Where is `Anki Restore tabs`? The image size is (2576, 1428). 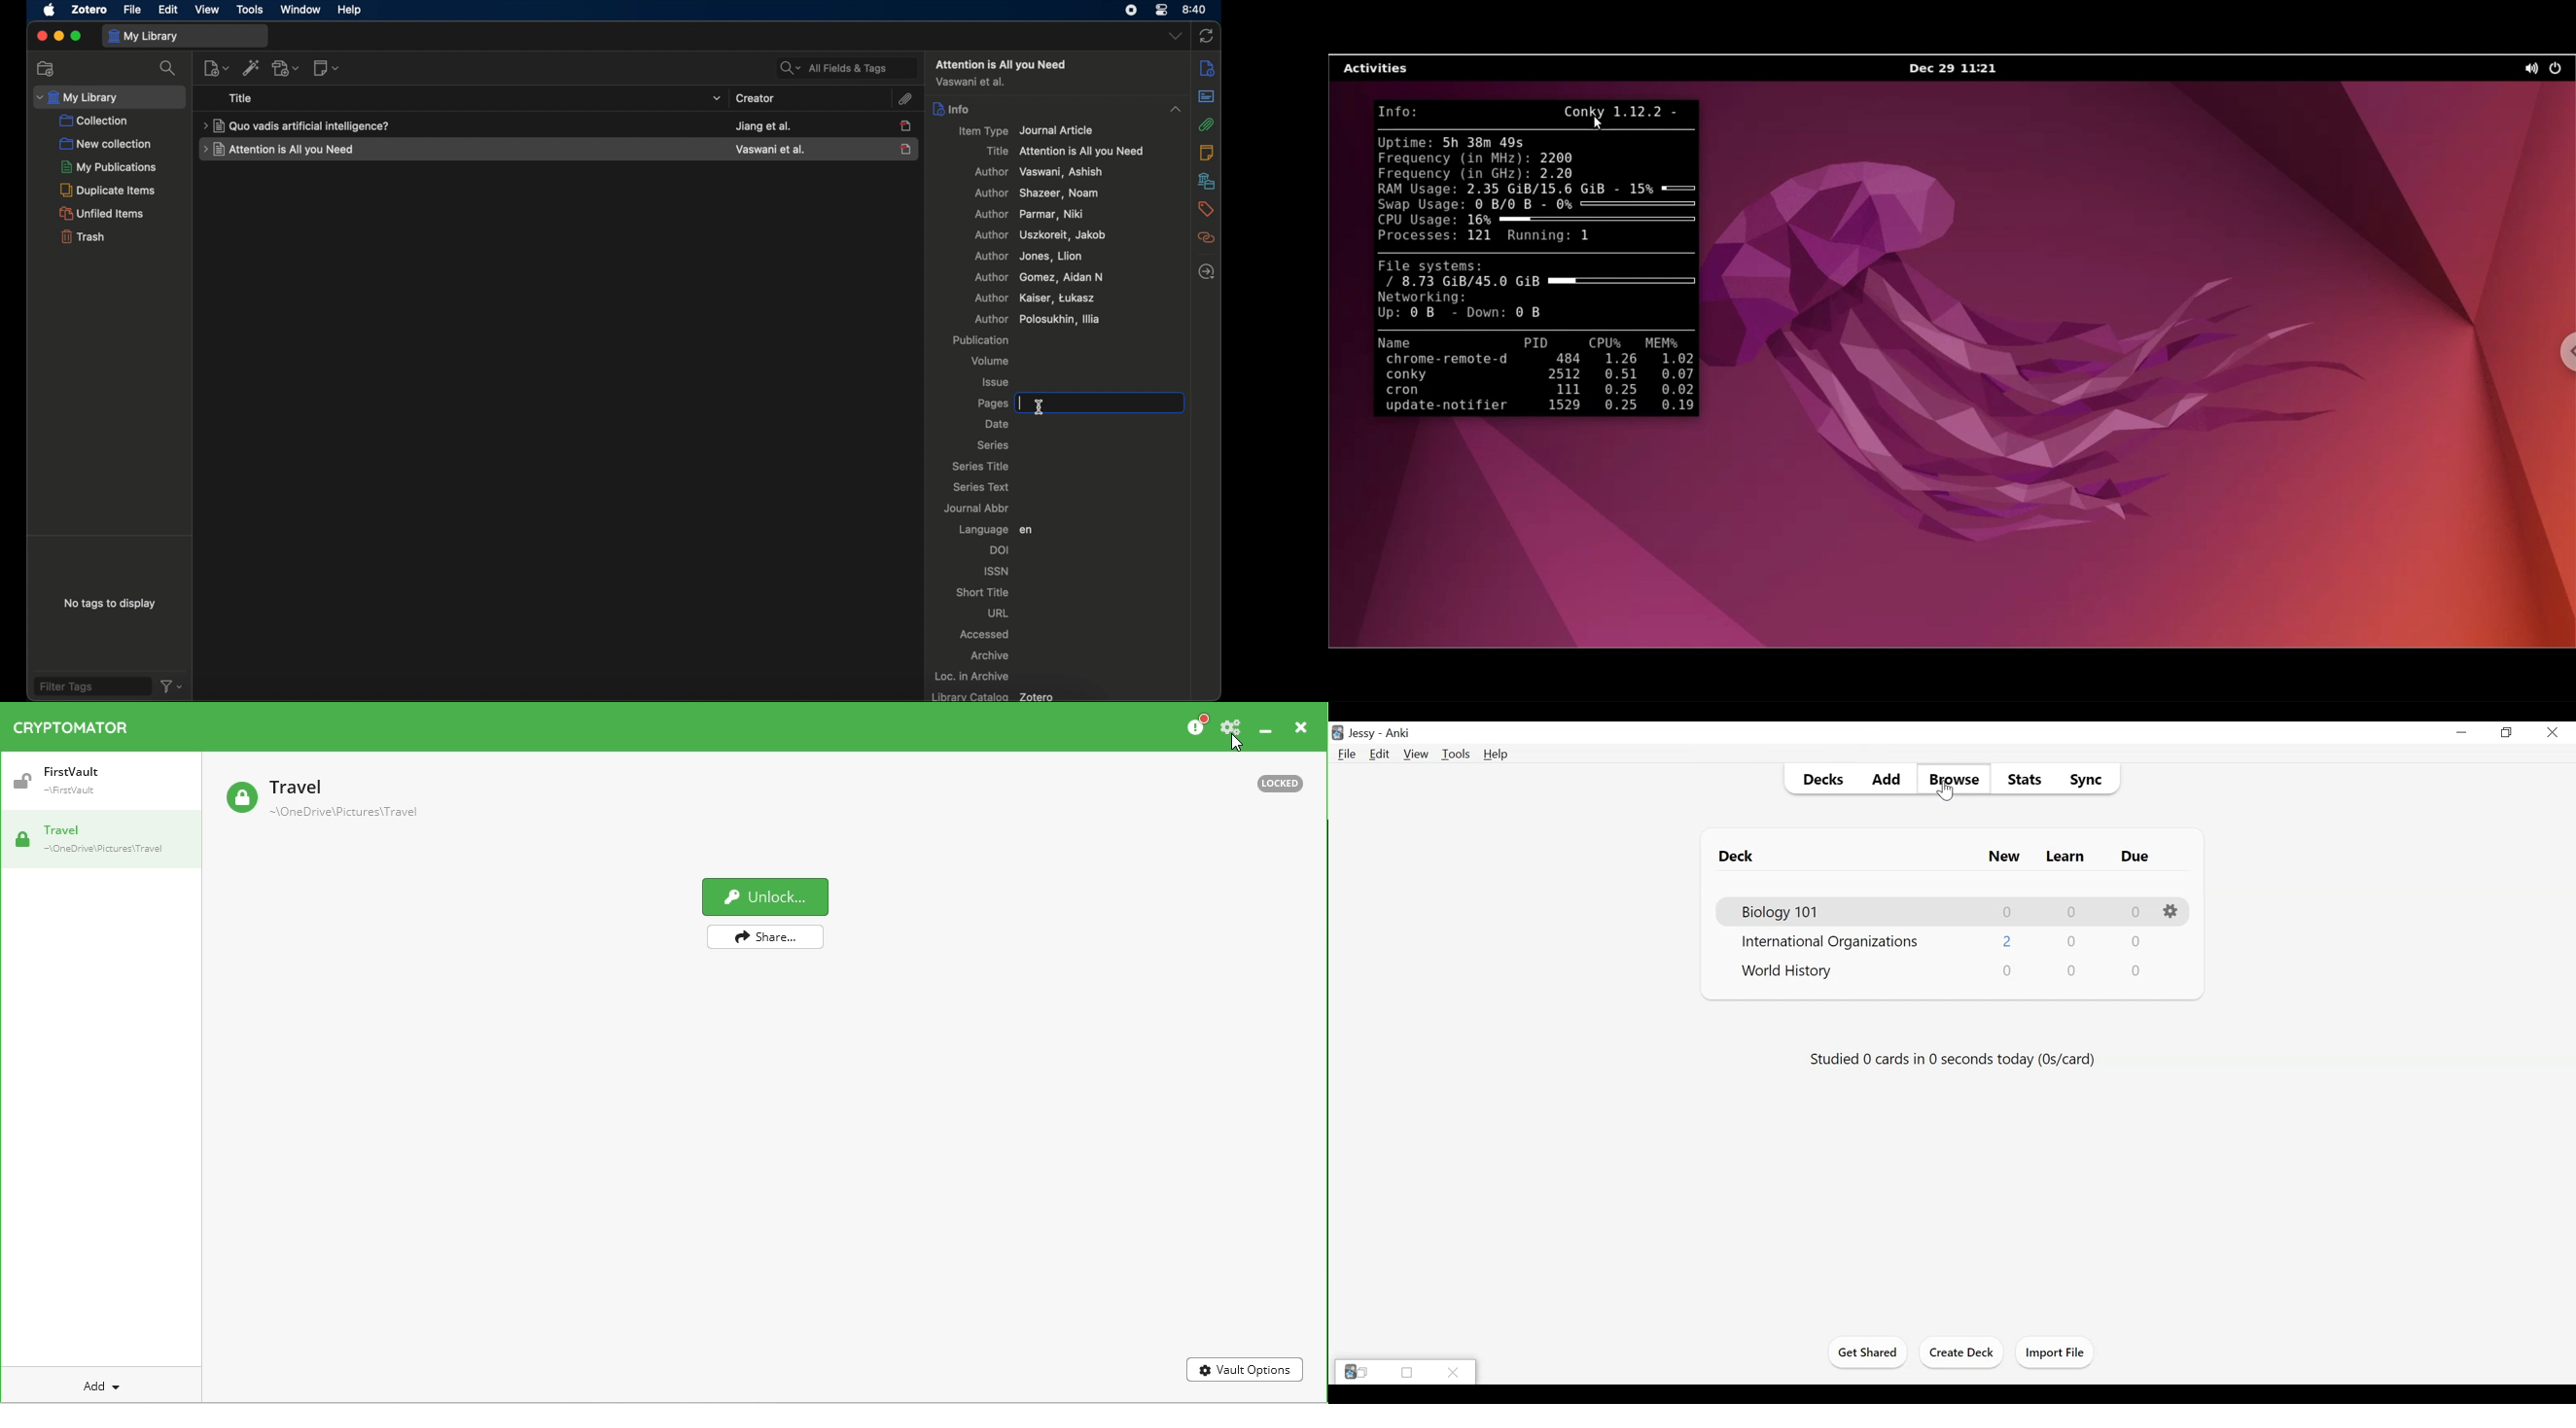 Anki Restore tabs is located at coordinates (1356, 1372).